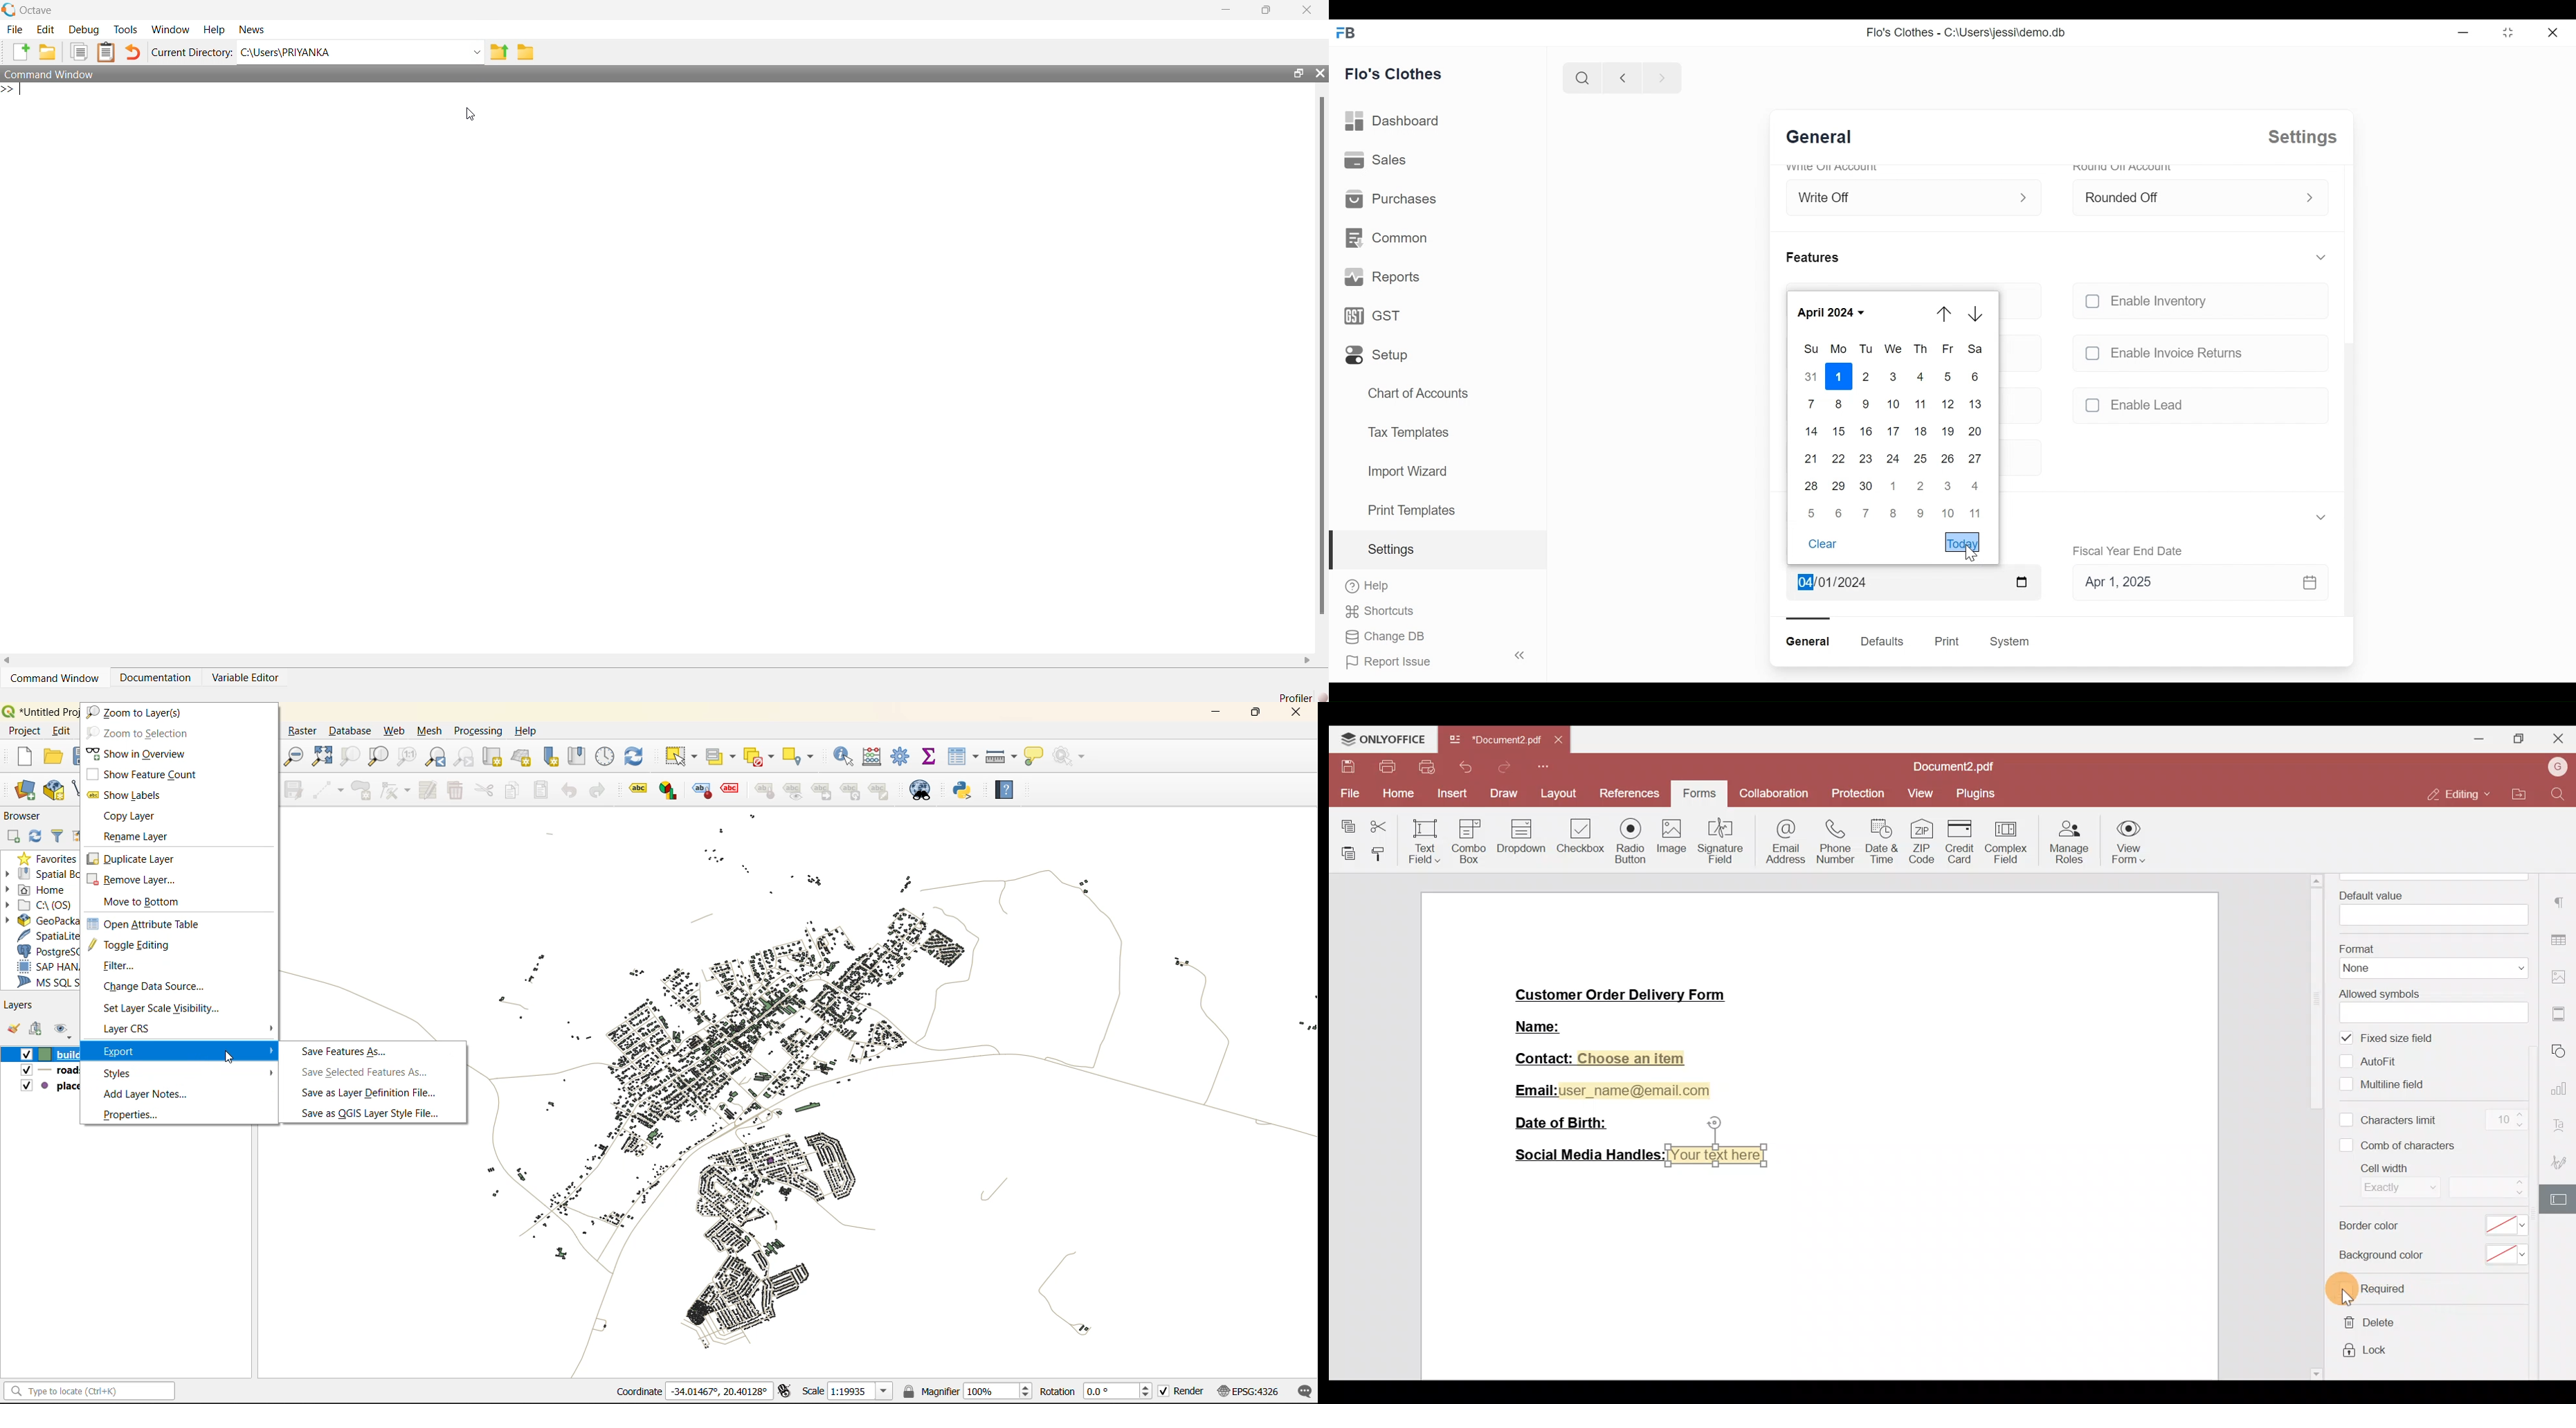 This screenshot has height=1428, width=2576. I want to click on Reports, so click(1381, 277).